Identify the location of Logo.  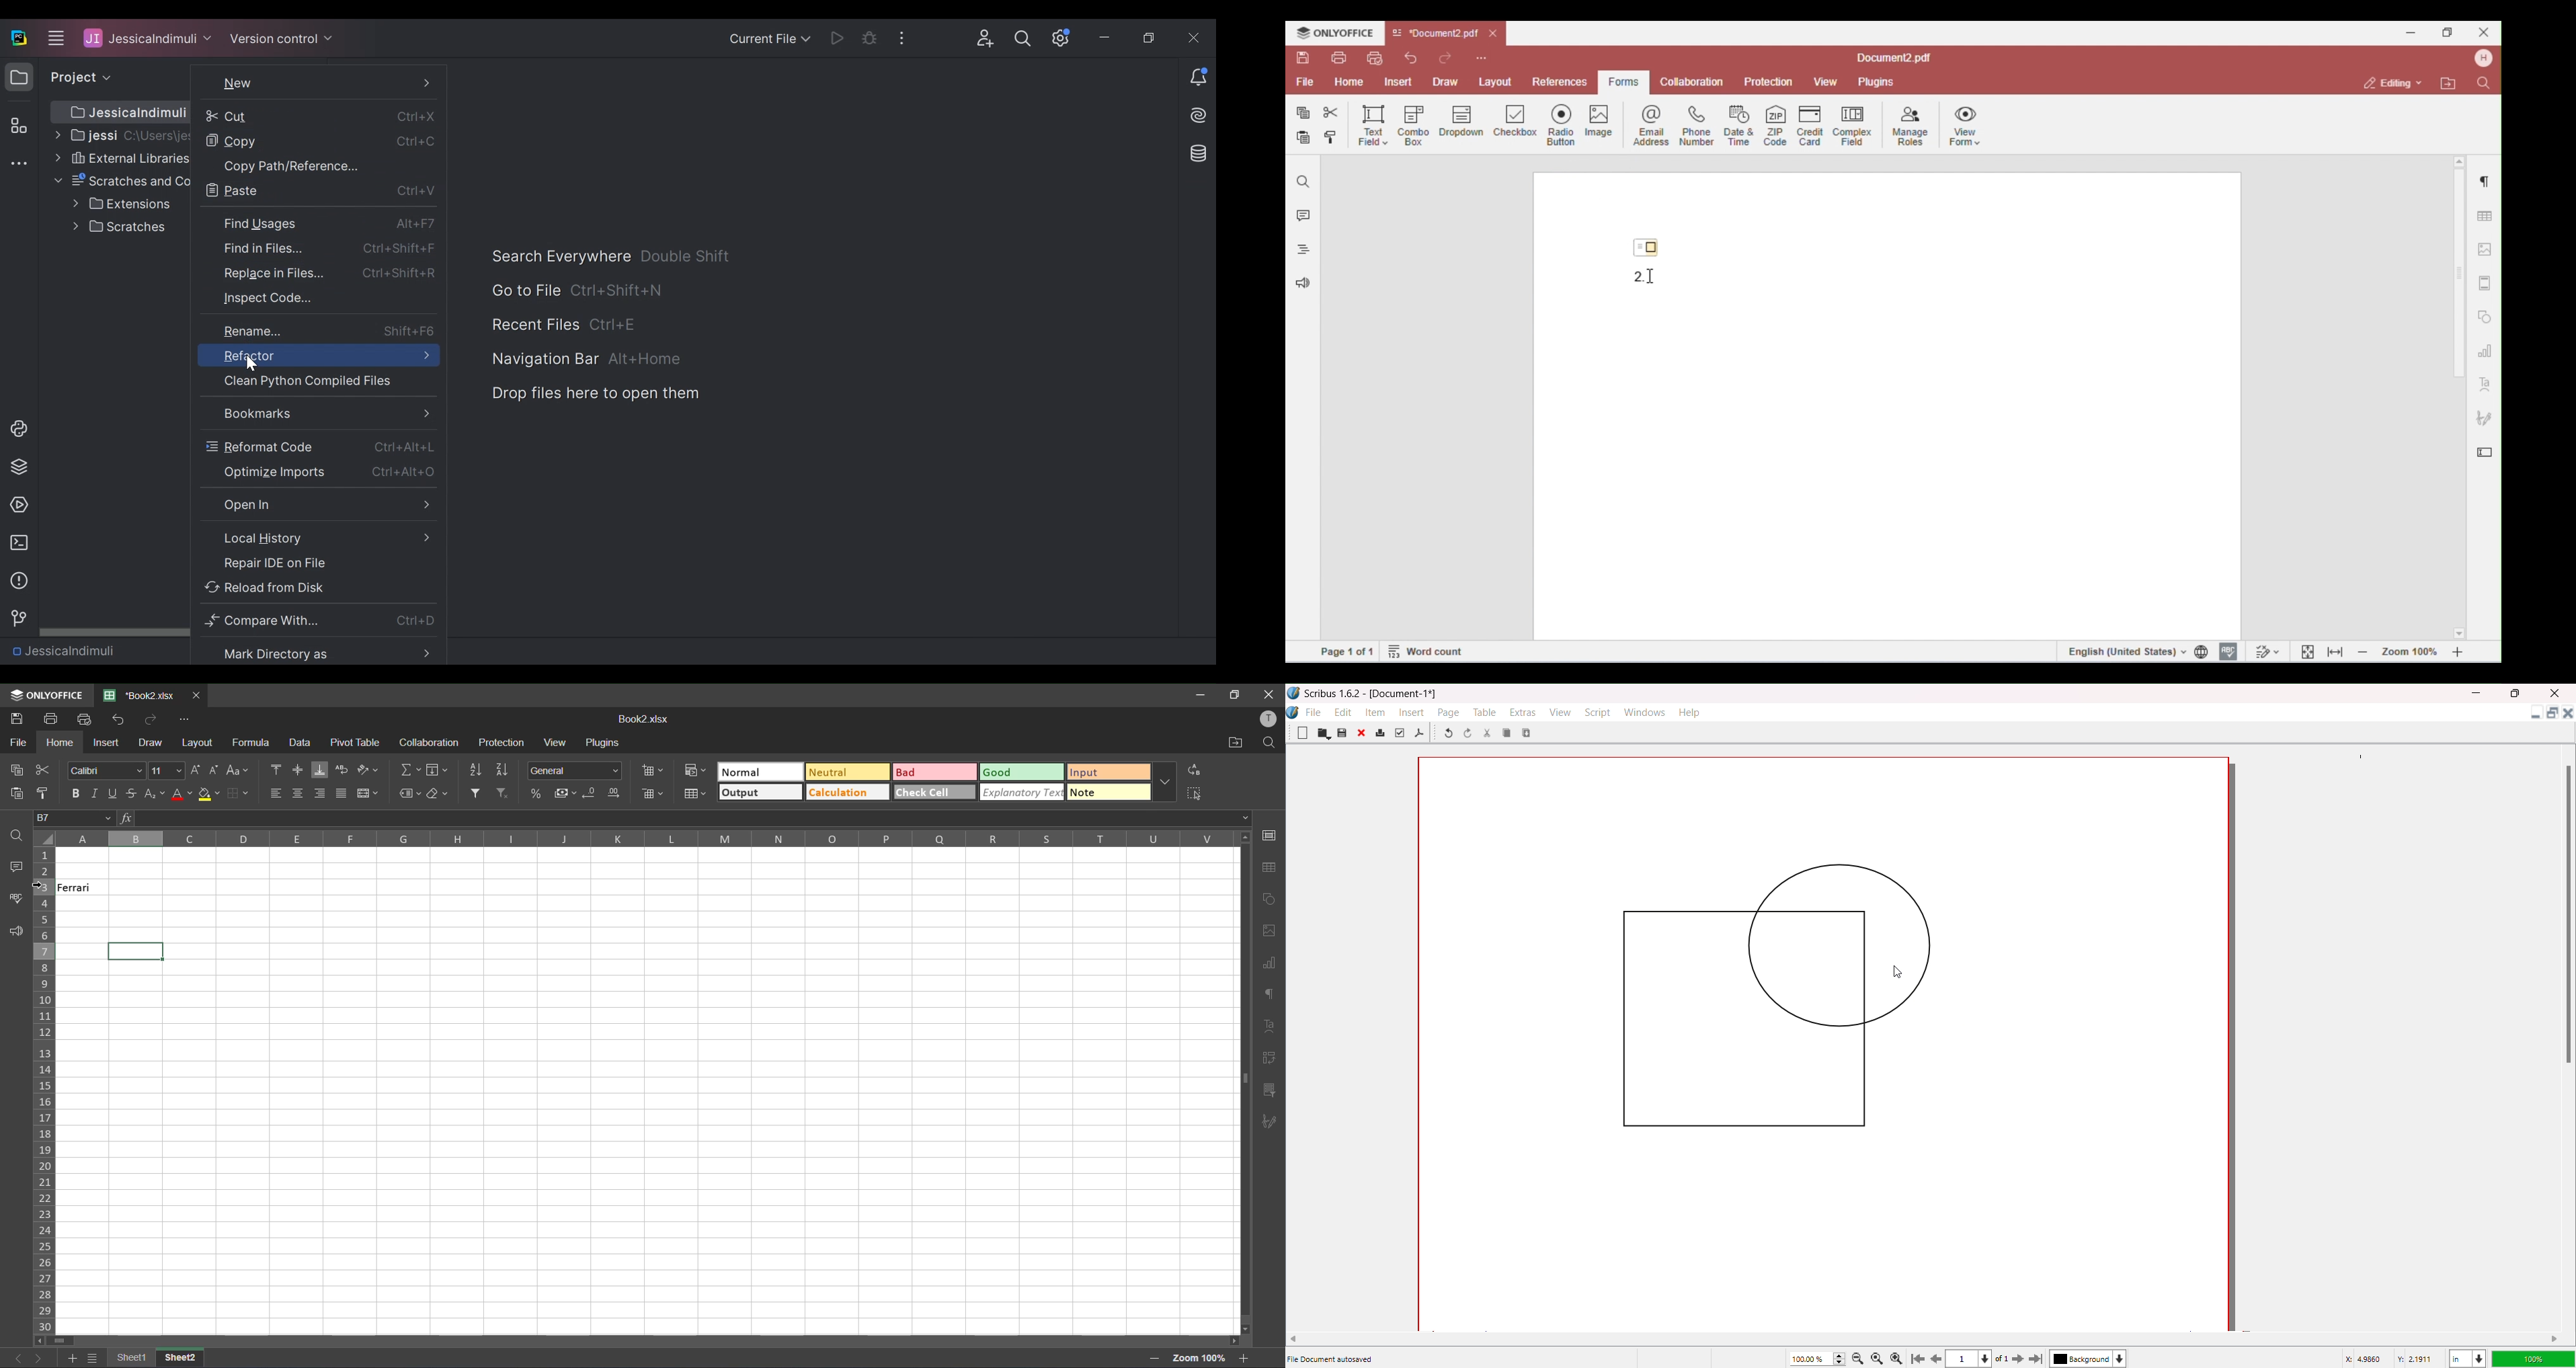
(1294, 693).